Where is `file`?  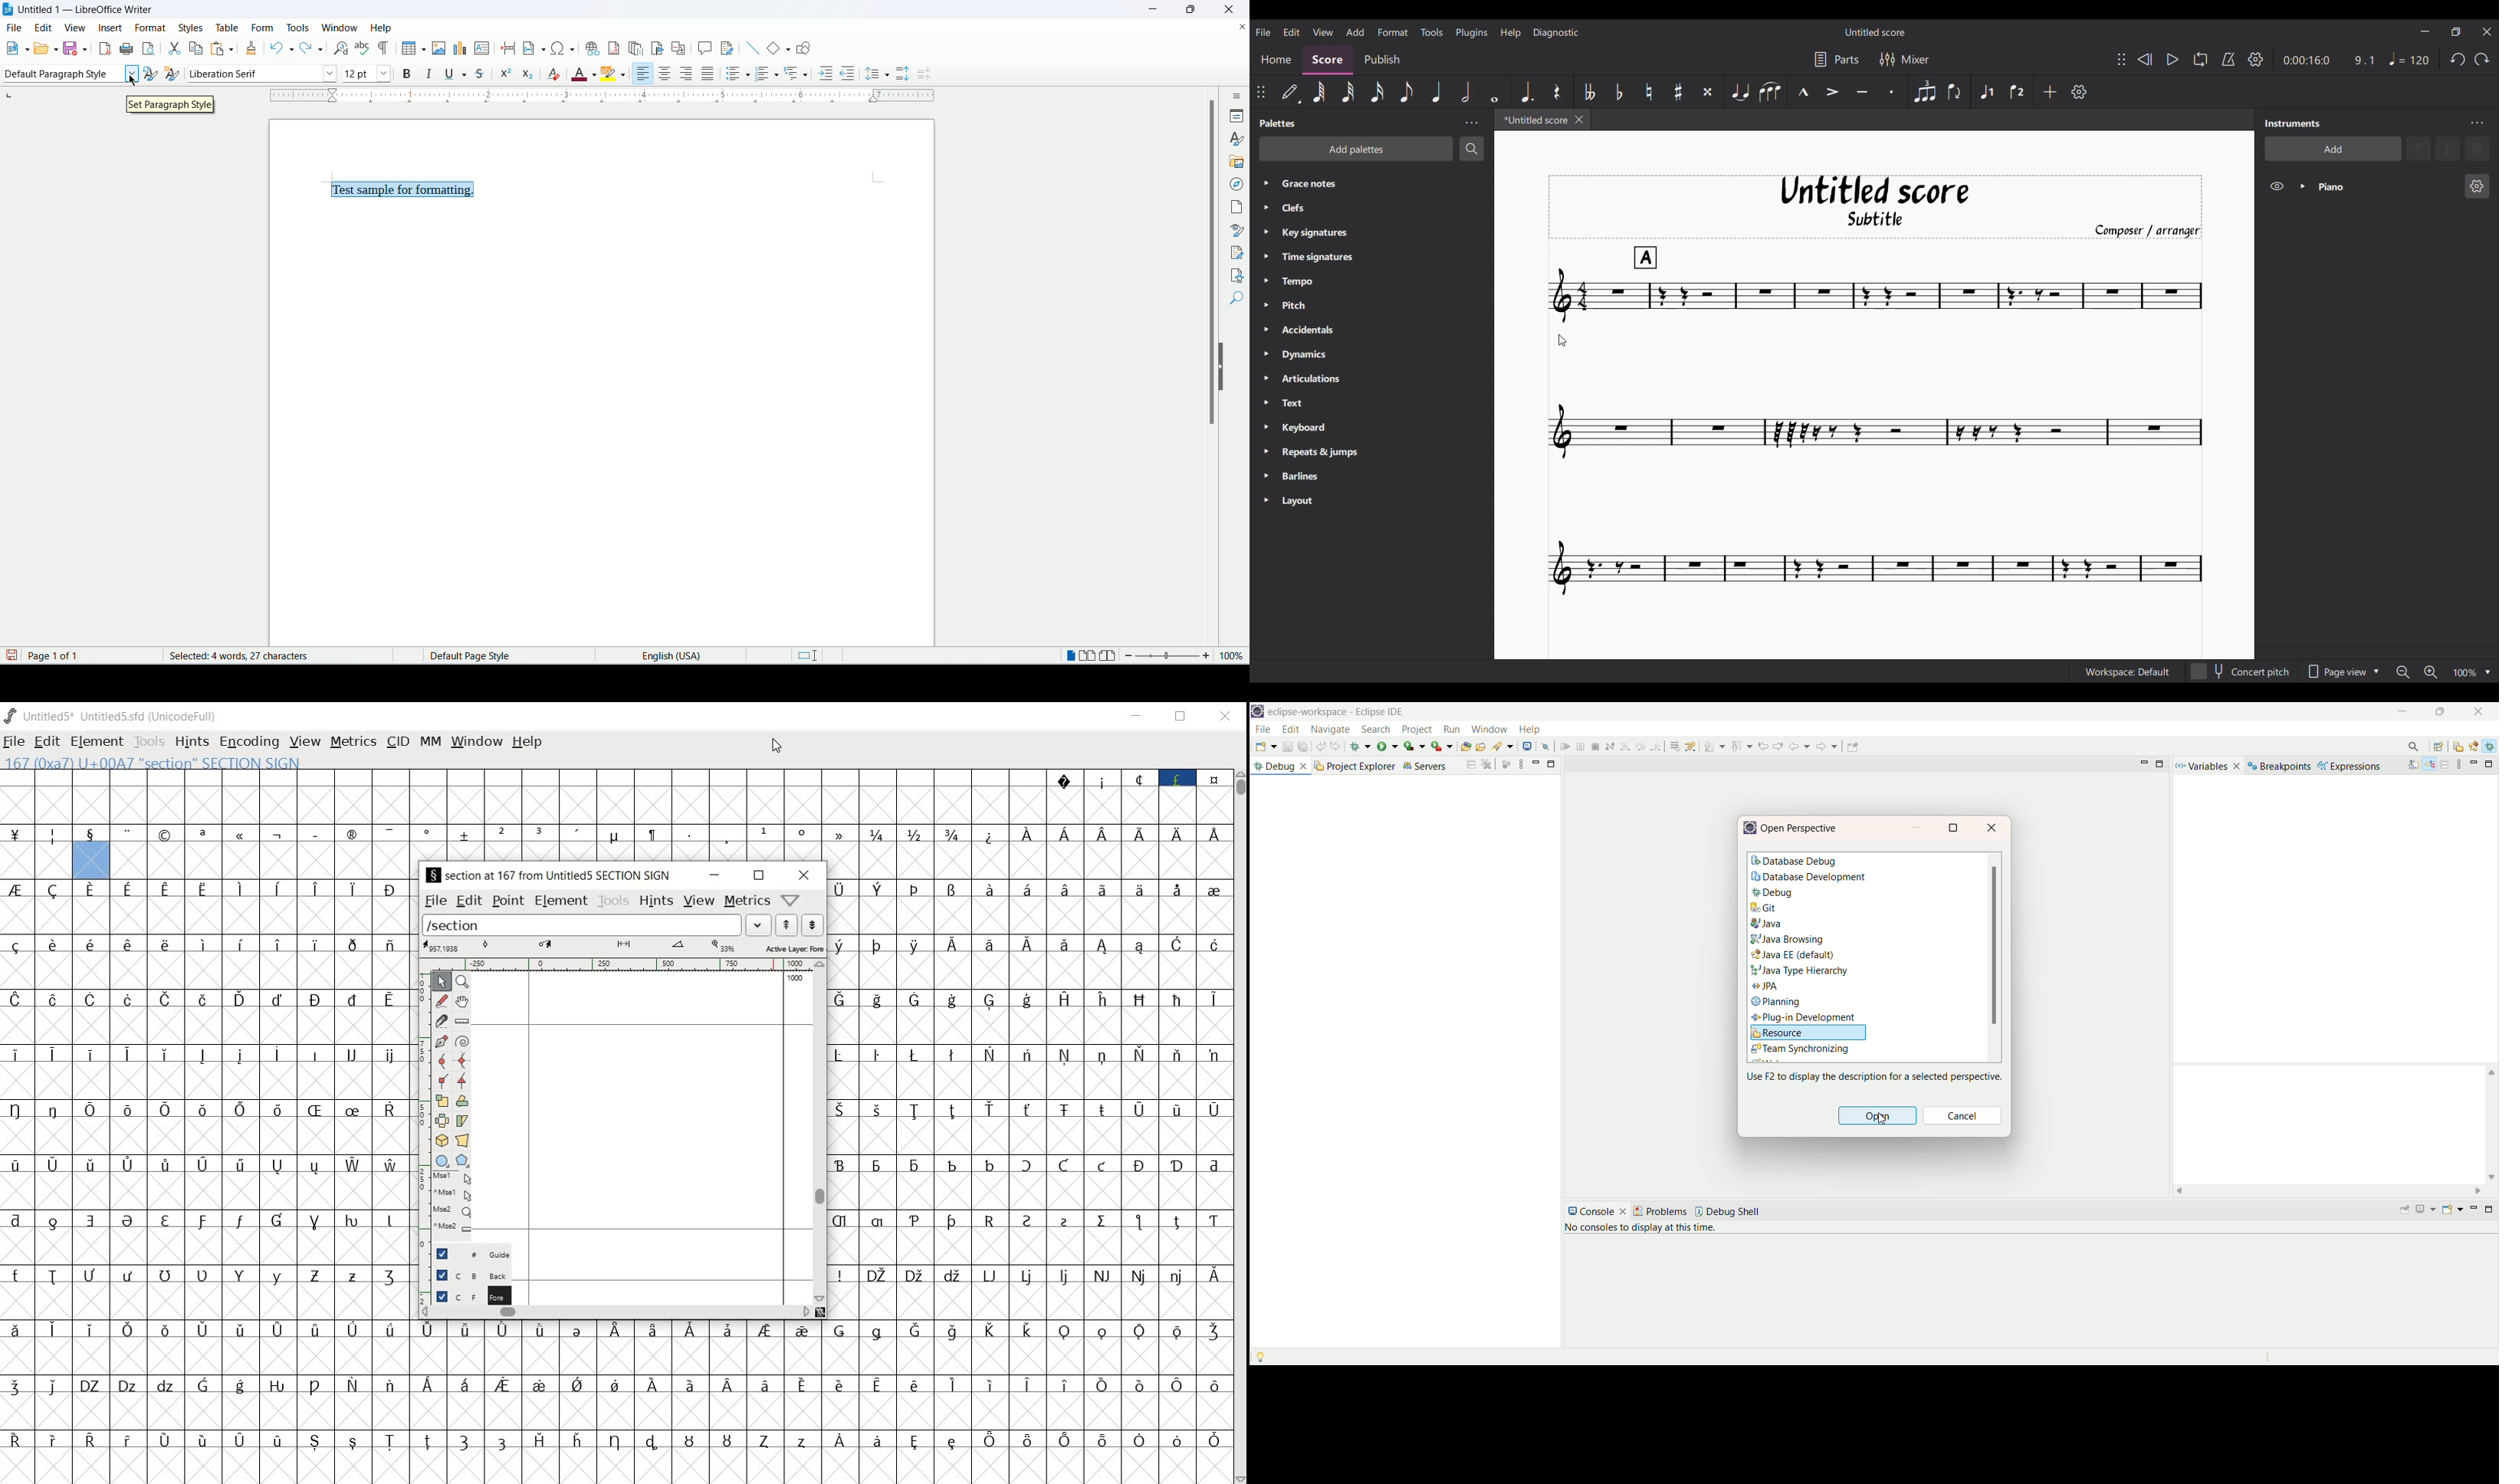 file is located at coordinates (435, 900).